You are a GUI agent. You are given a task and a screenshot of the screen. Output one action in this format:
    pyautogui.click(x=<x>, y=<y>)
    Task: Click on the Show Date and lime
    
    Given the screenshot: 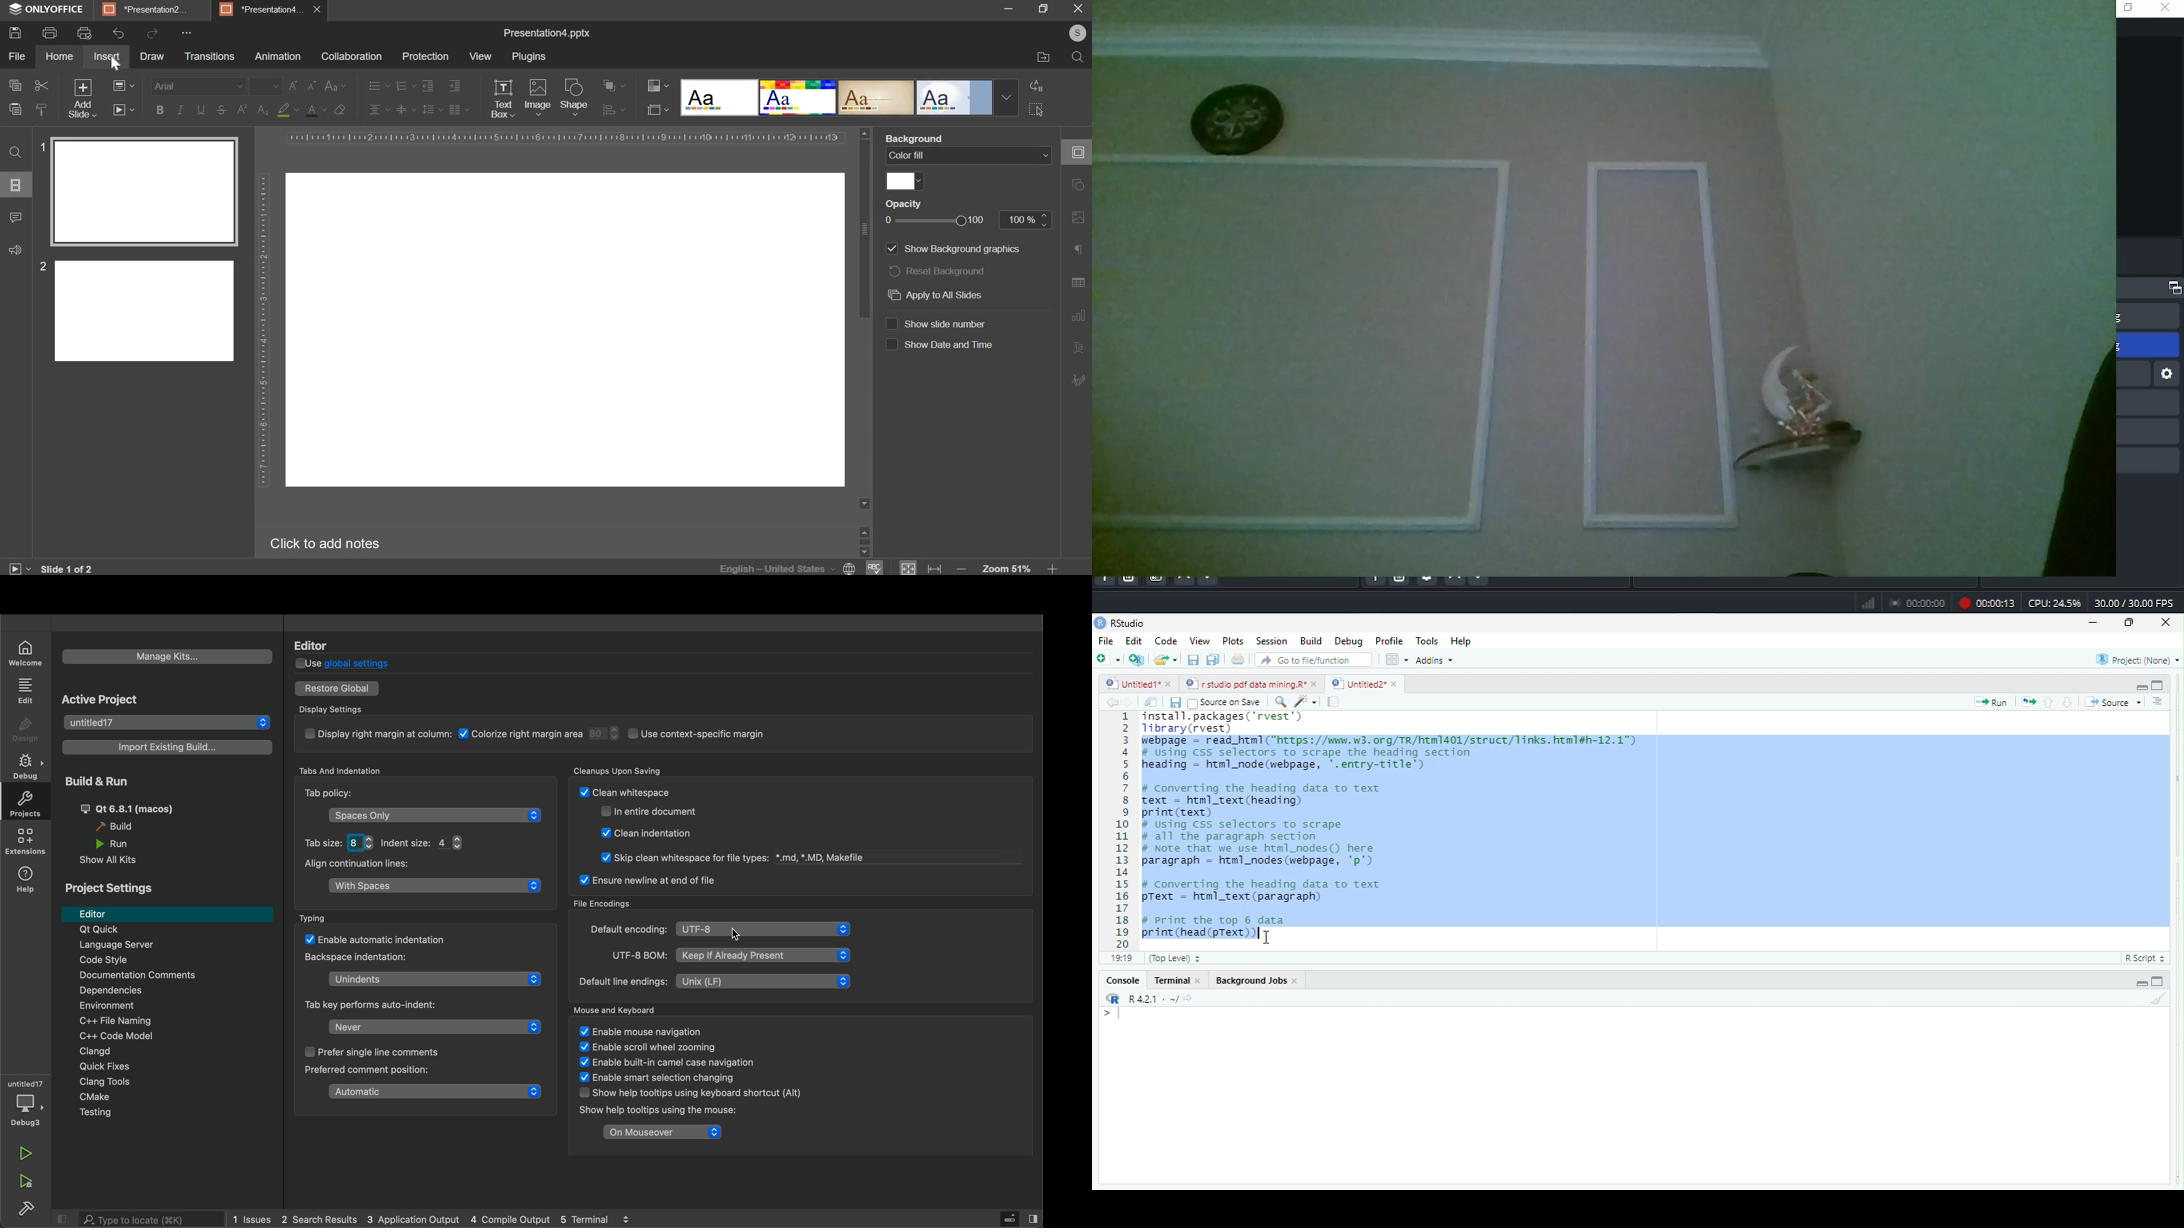 What is the action you would take?
    pyautogui.click(x=954, y=344)
    